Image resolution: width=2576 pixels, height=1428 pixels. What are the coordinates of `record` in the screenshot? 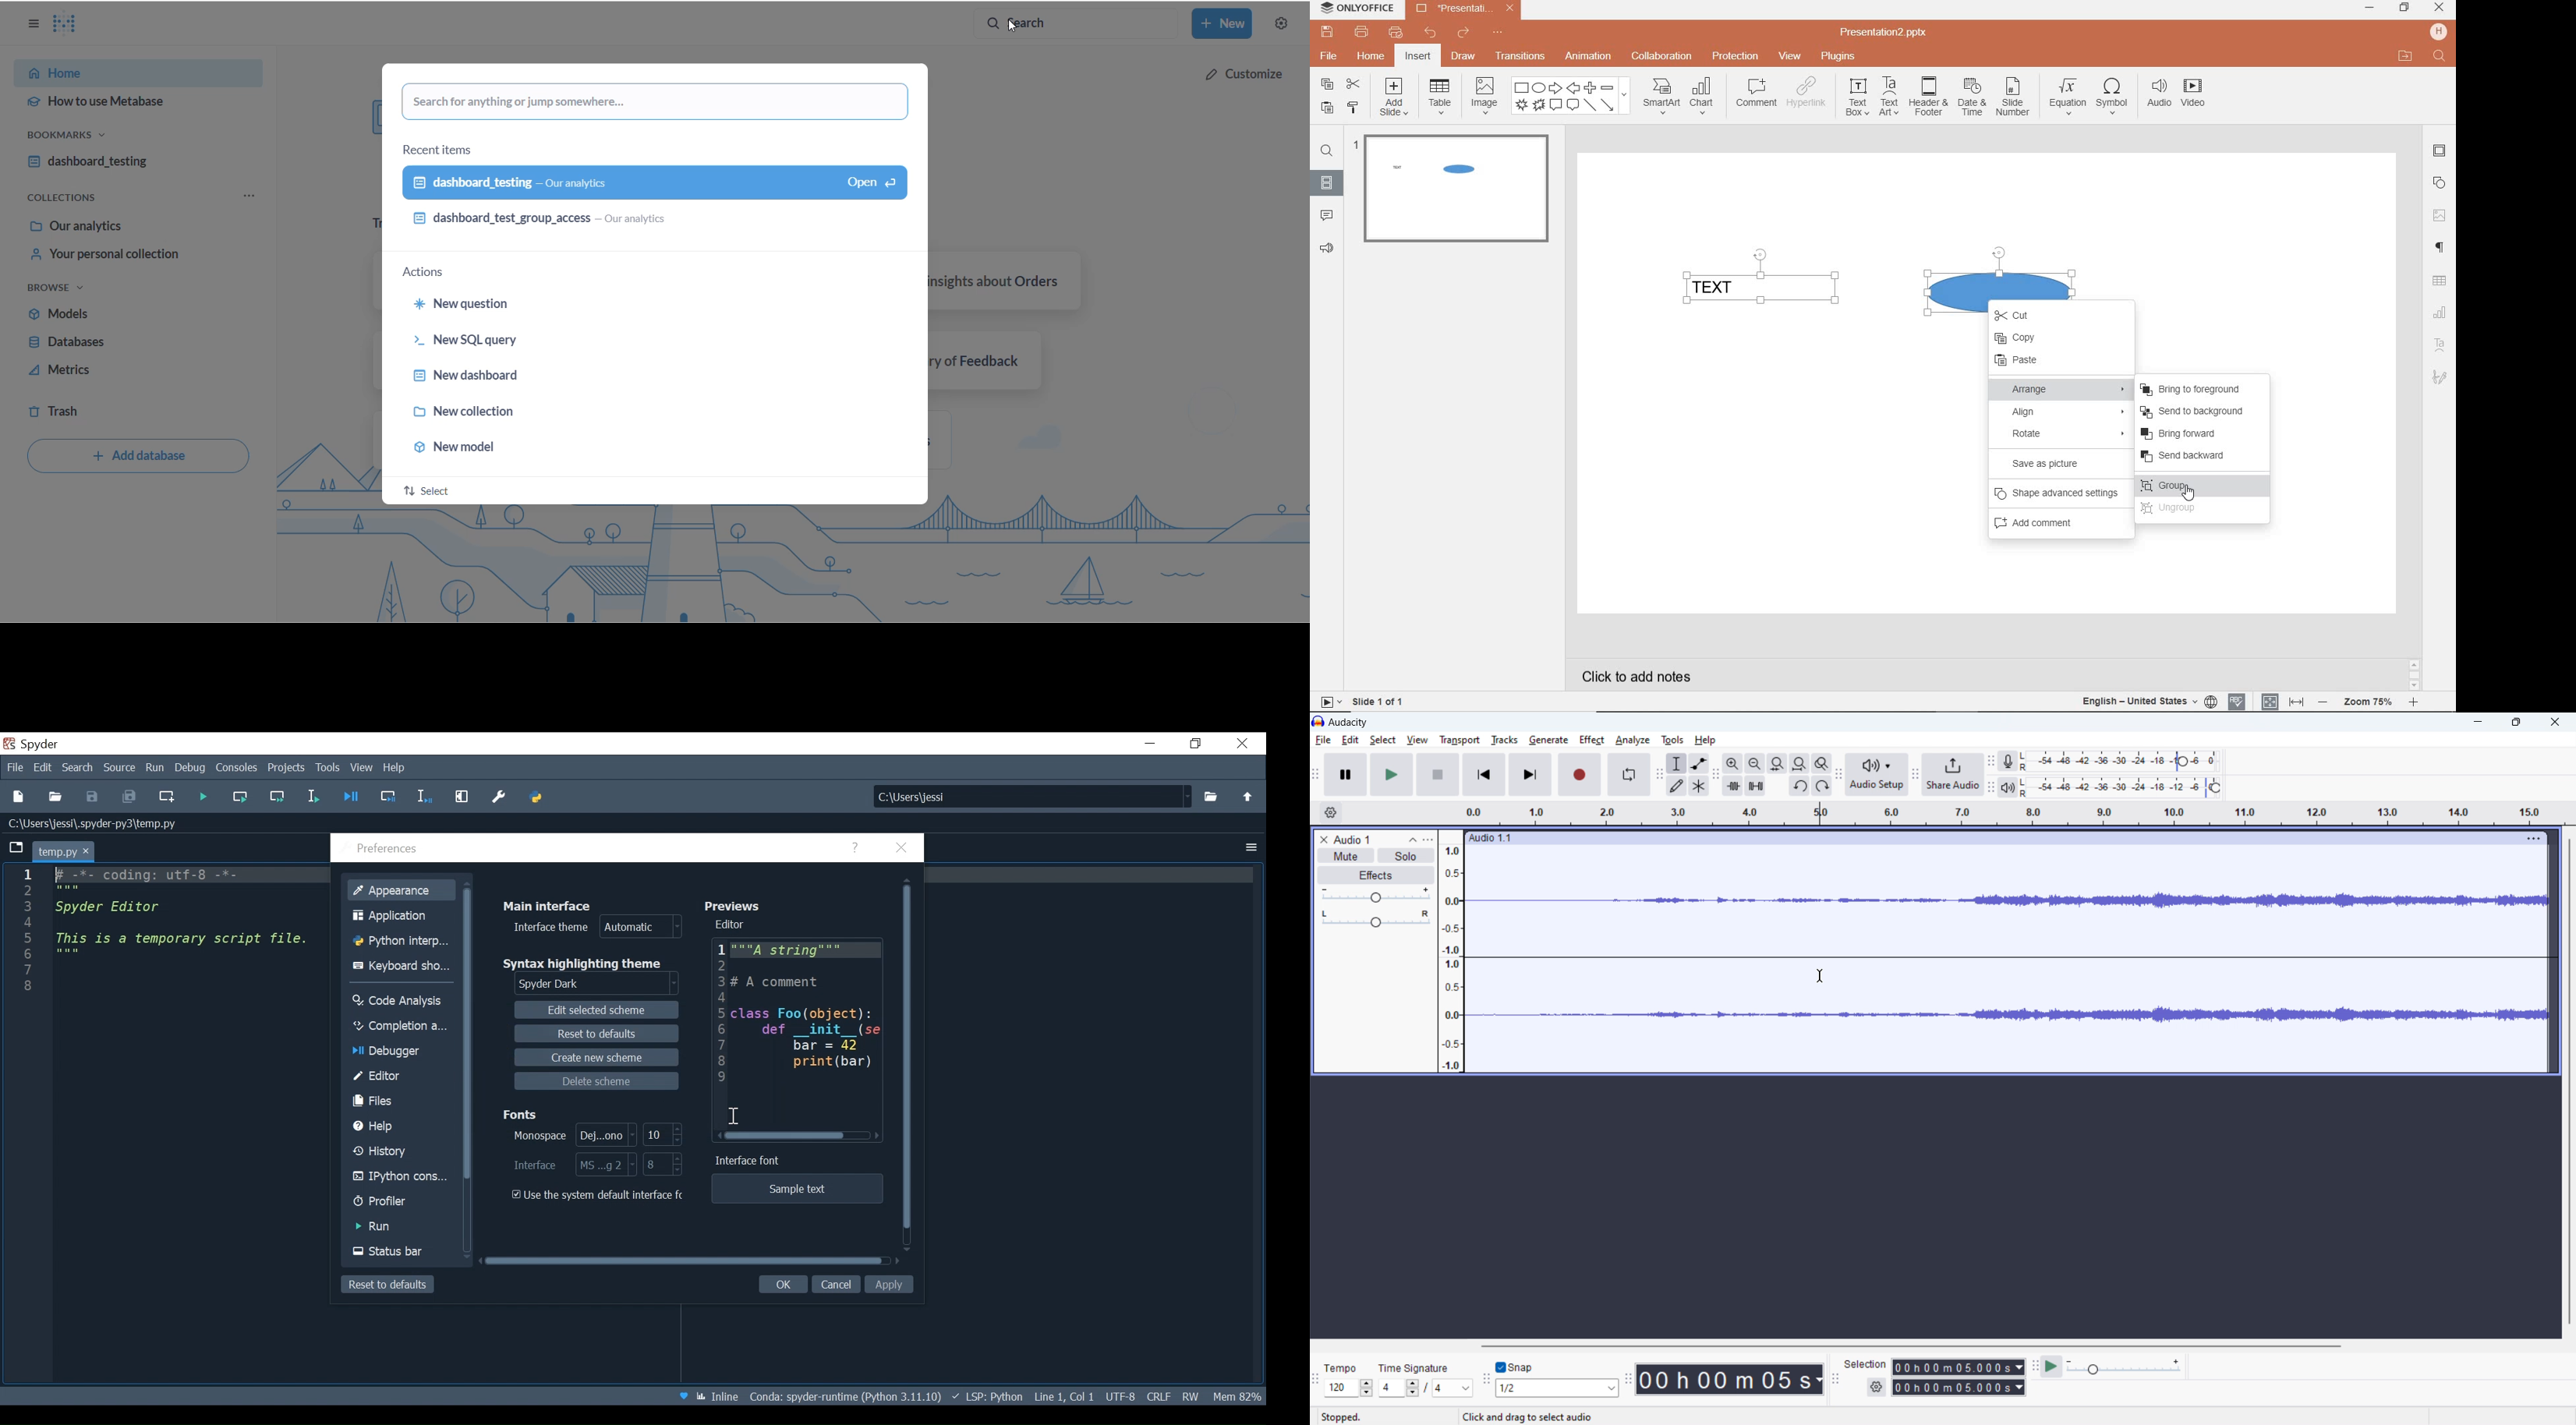 It's located at (1580, 775).